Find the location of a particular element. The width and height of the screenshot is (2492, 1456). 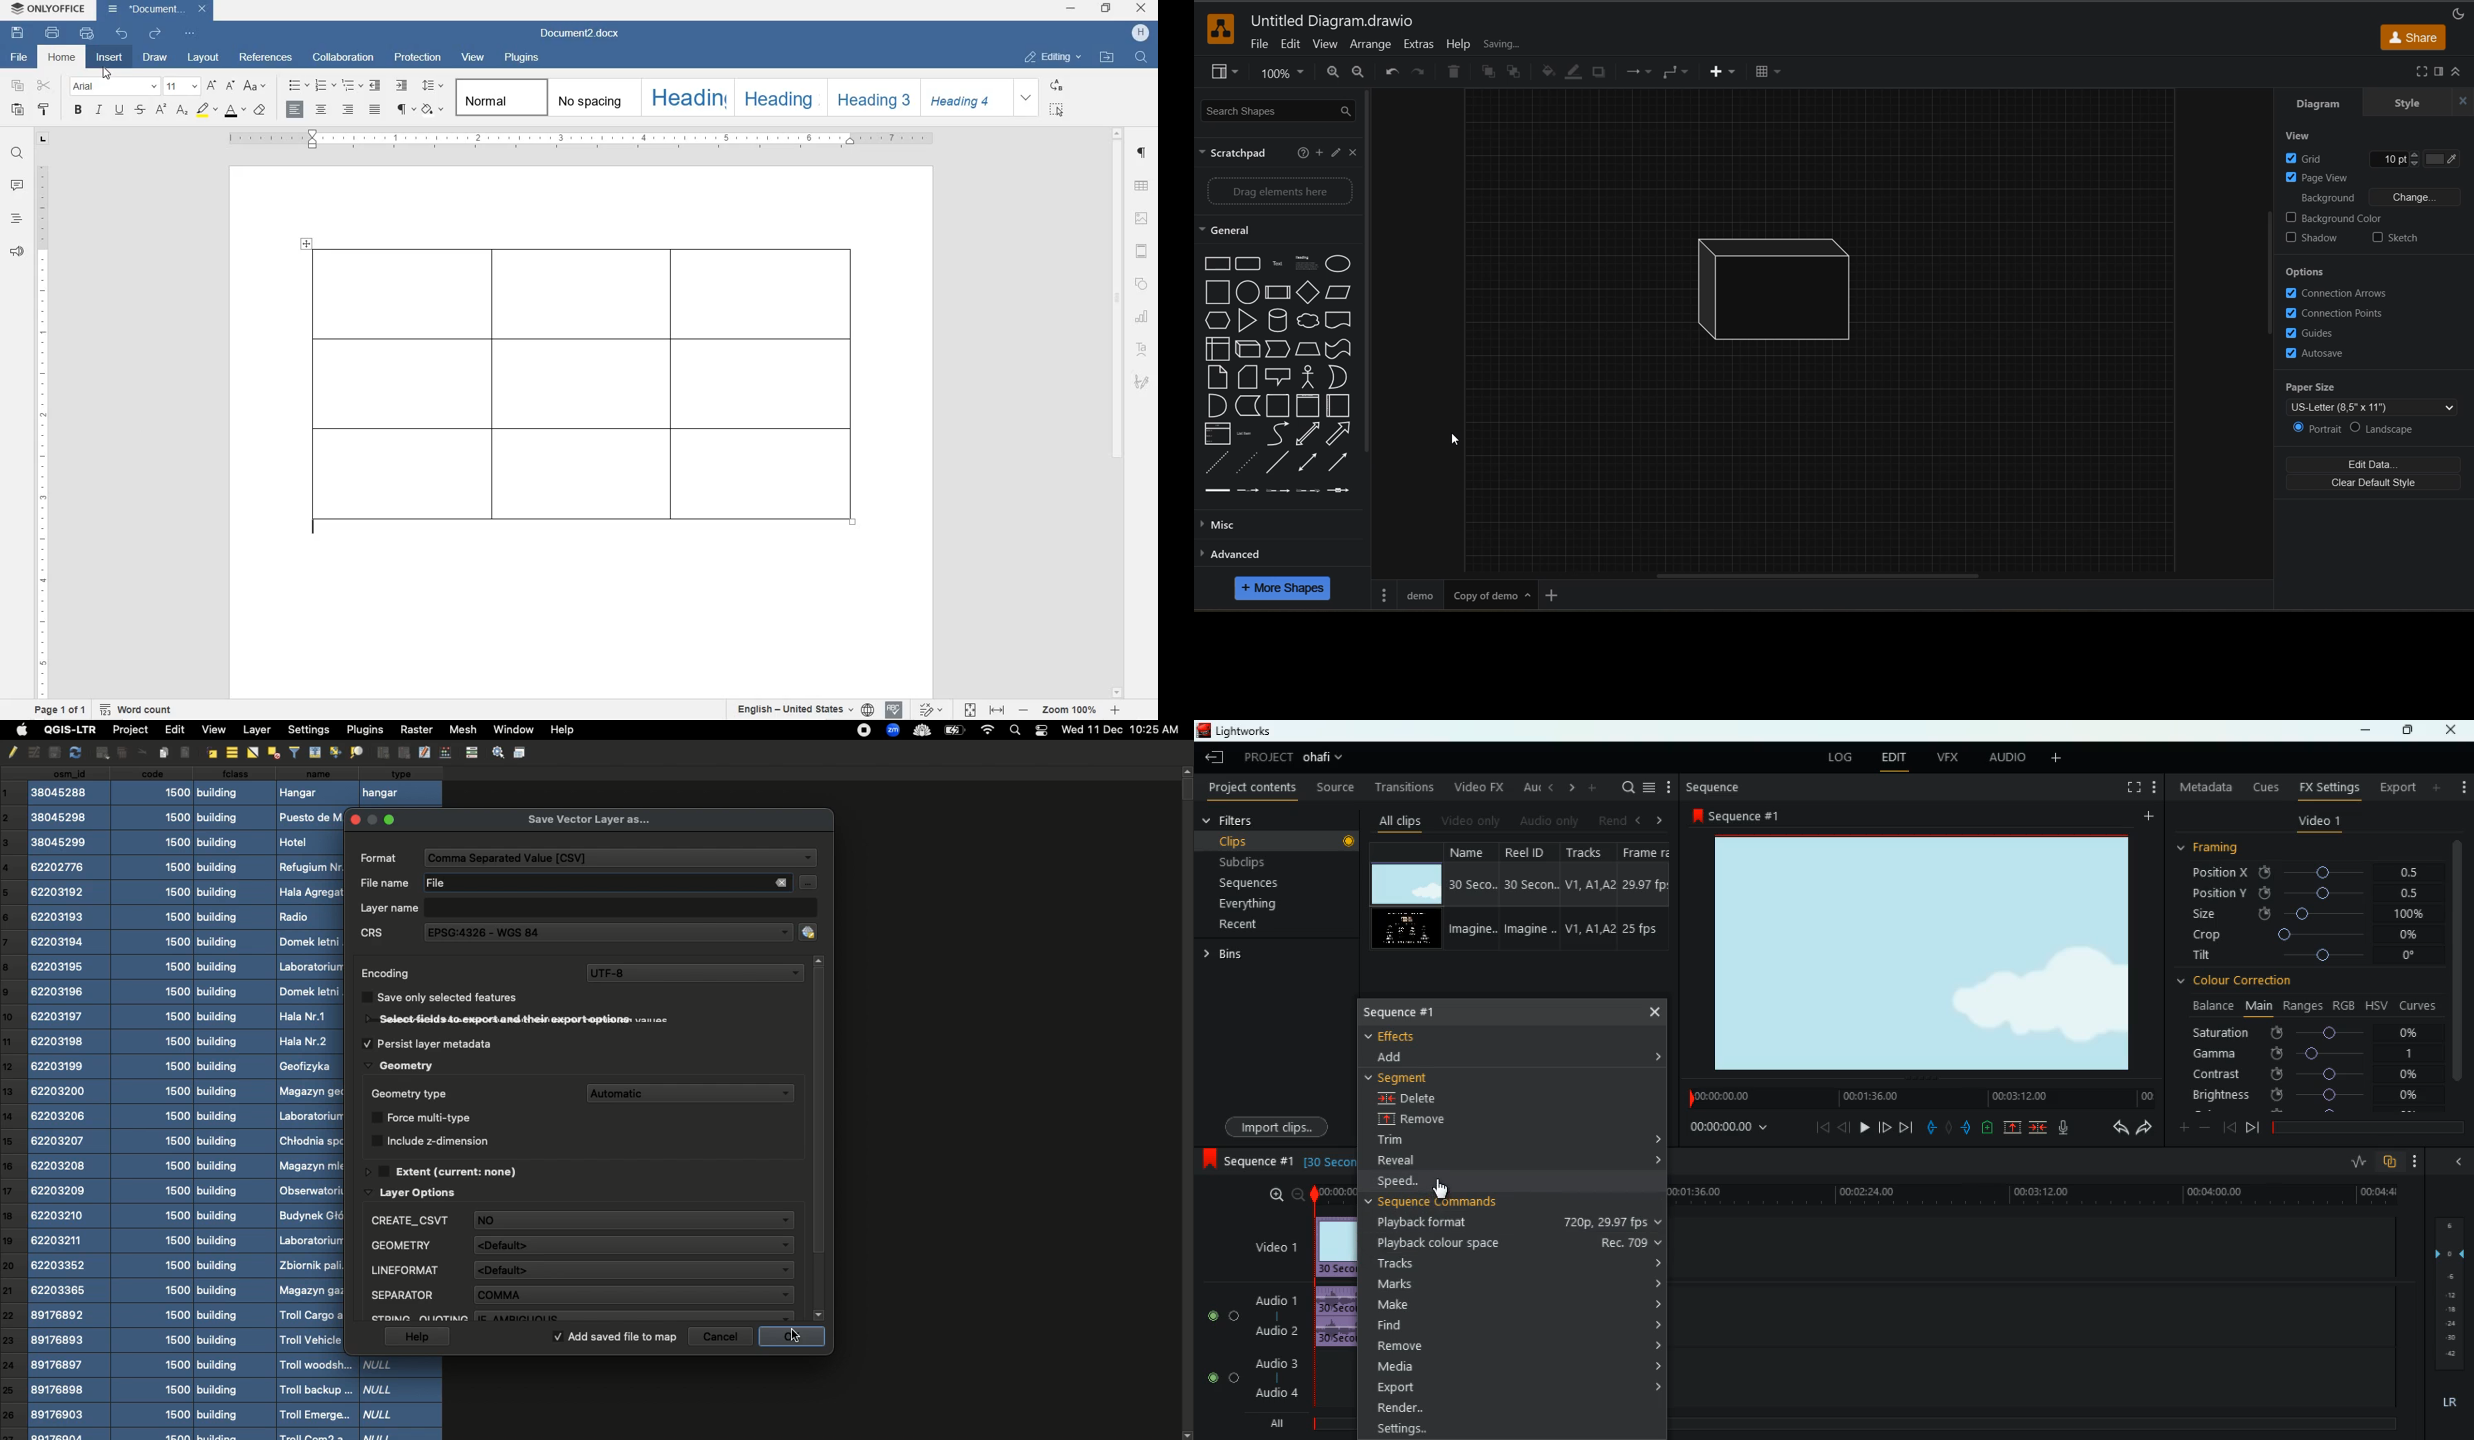

Distribute Objects Evenly is located at coordinates (355, 752).